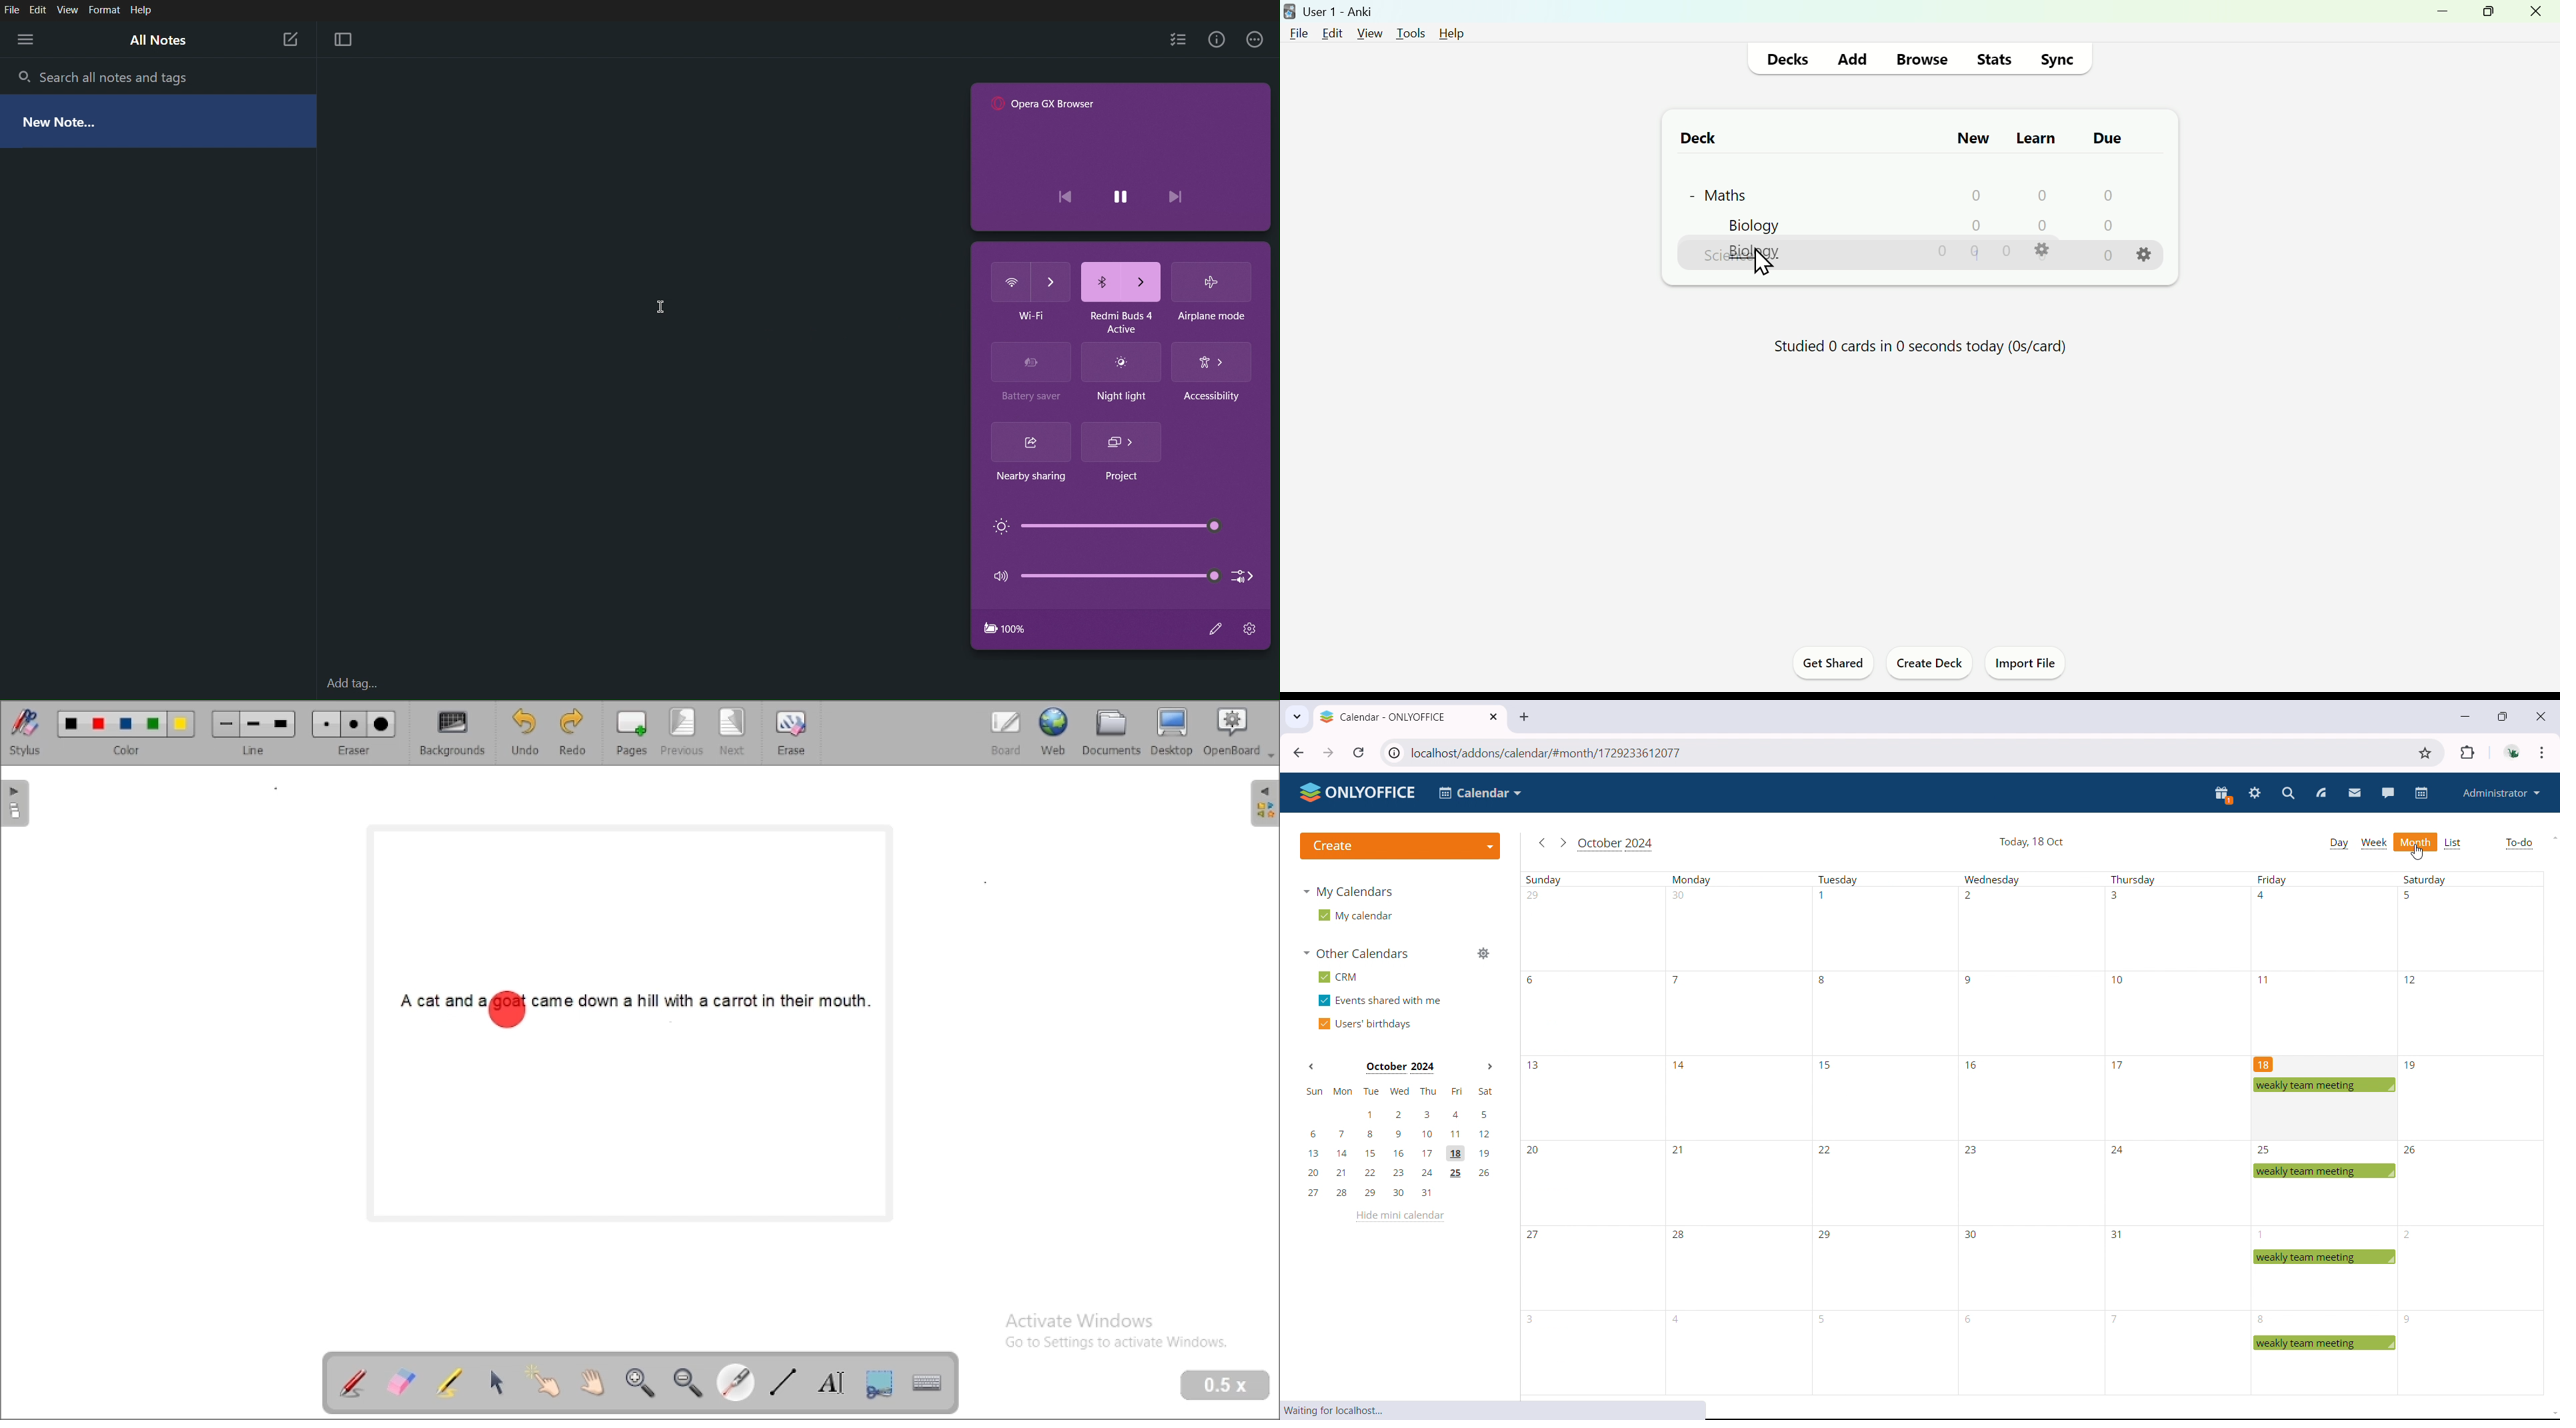 Image resolution: width=2576 pixels, height=1428 pixels. I want to click on current month in view, so click(1617, 845).